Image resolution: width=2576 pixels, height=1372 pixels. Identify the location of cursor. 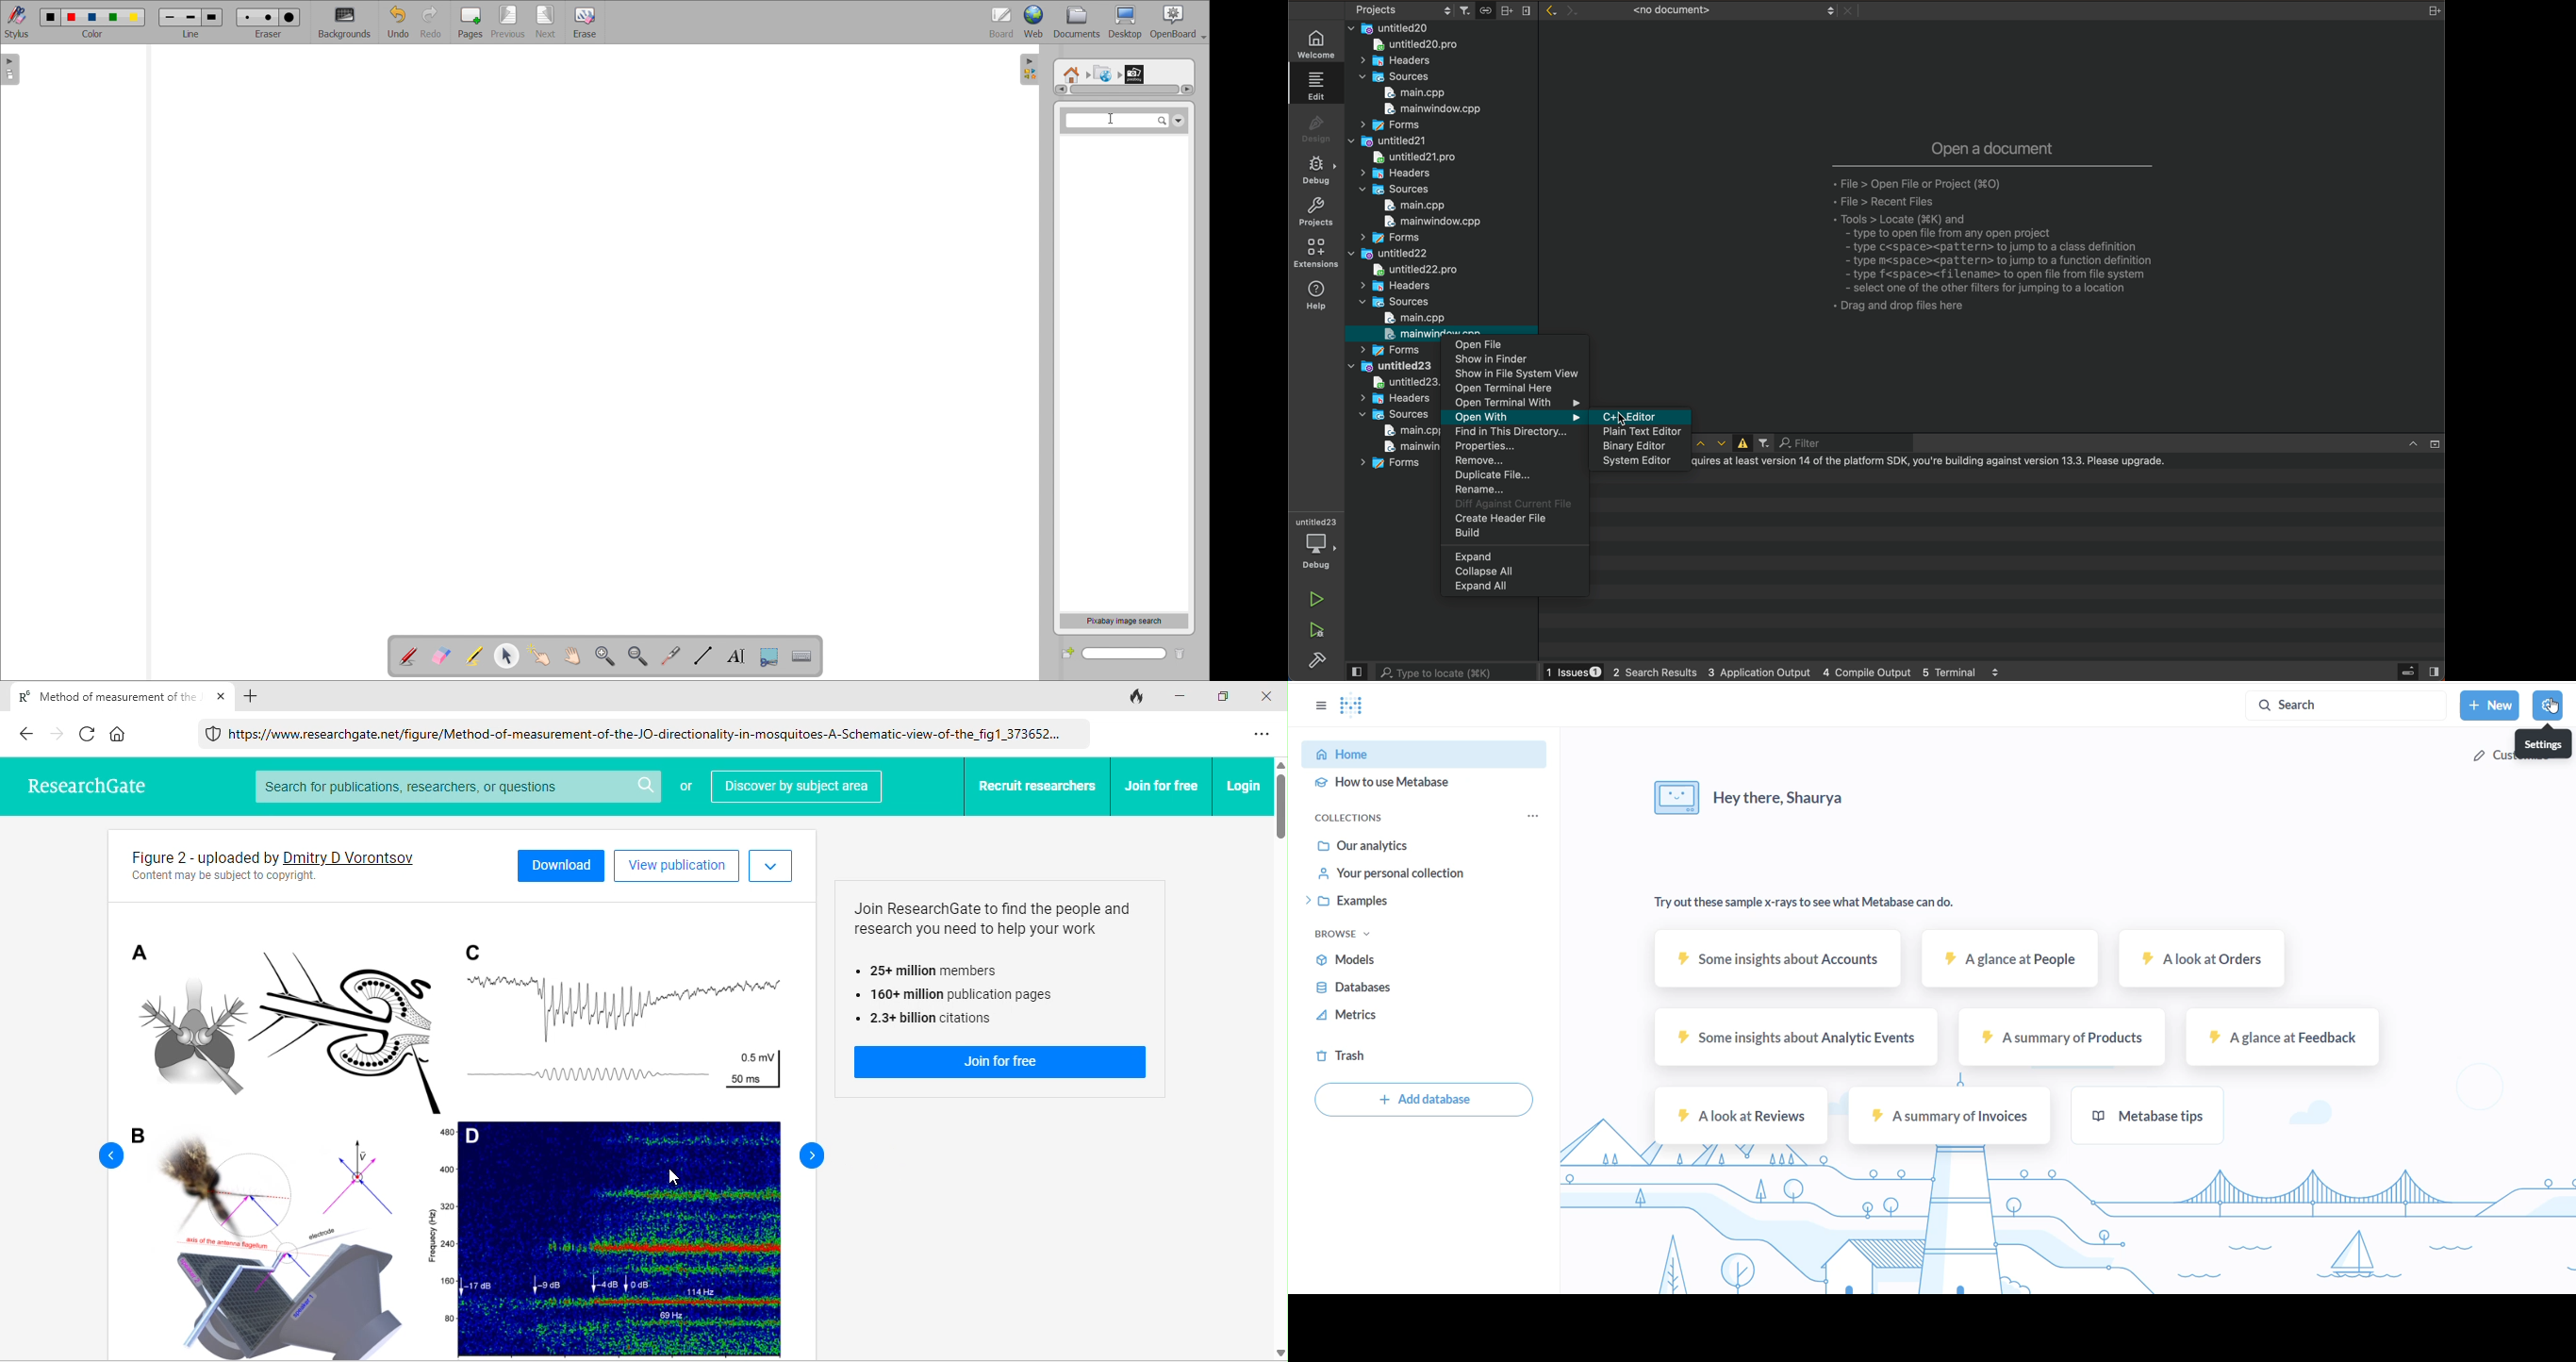
(1108, 120).